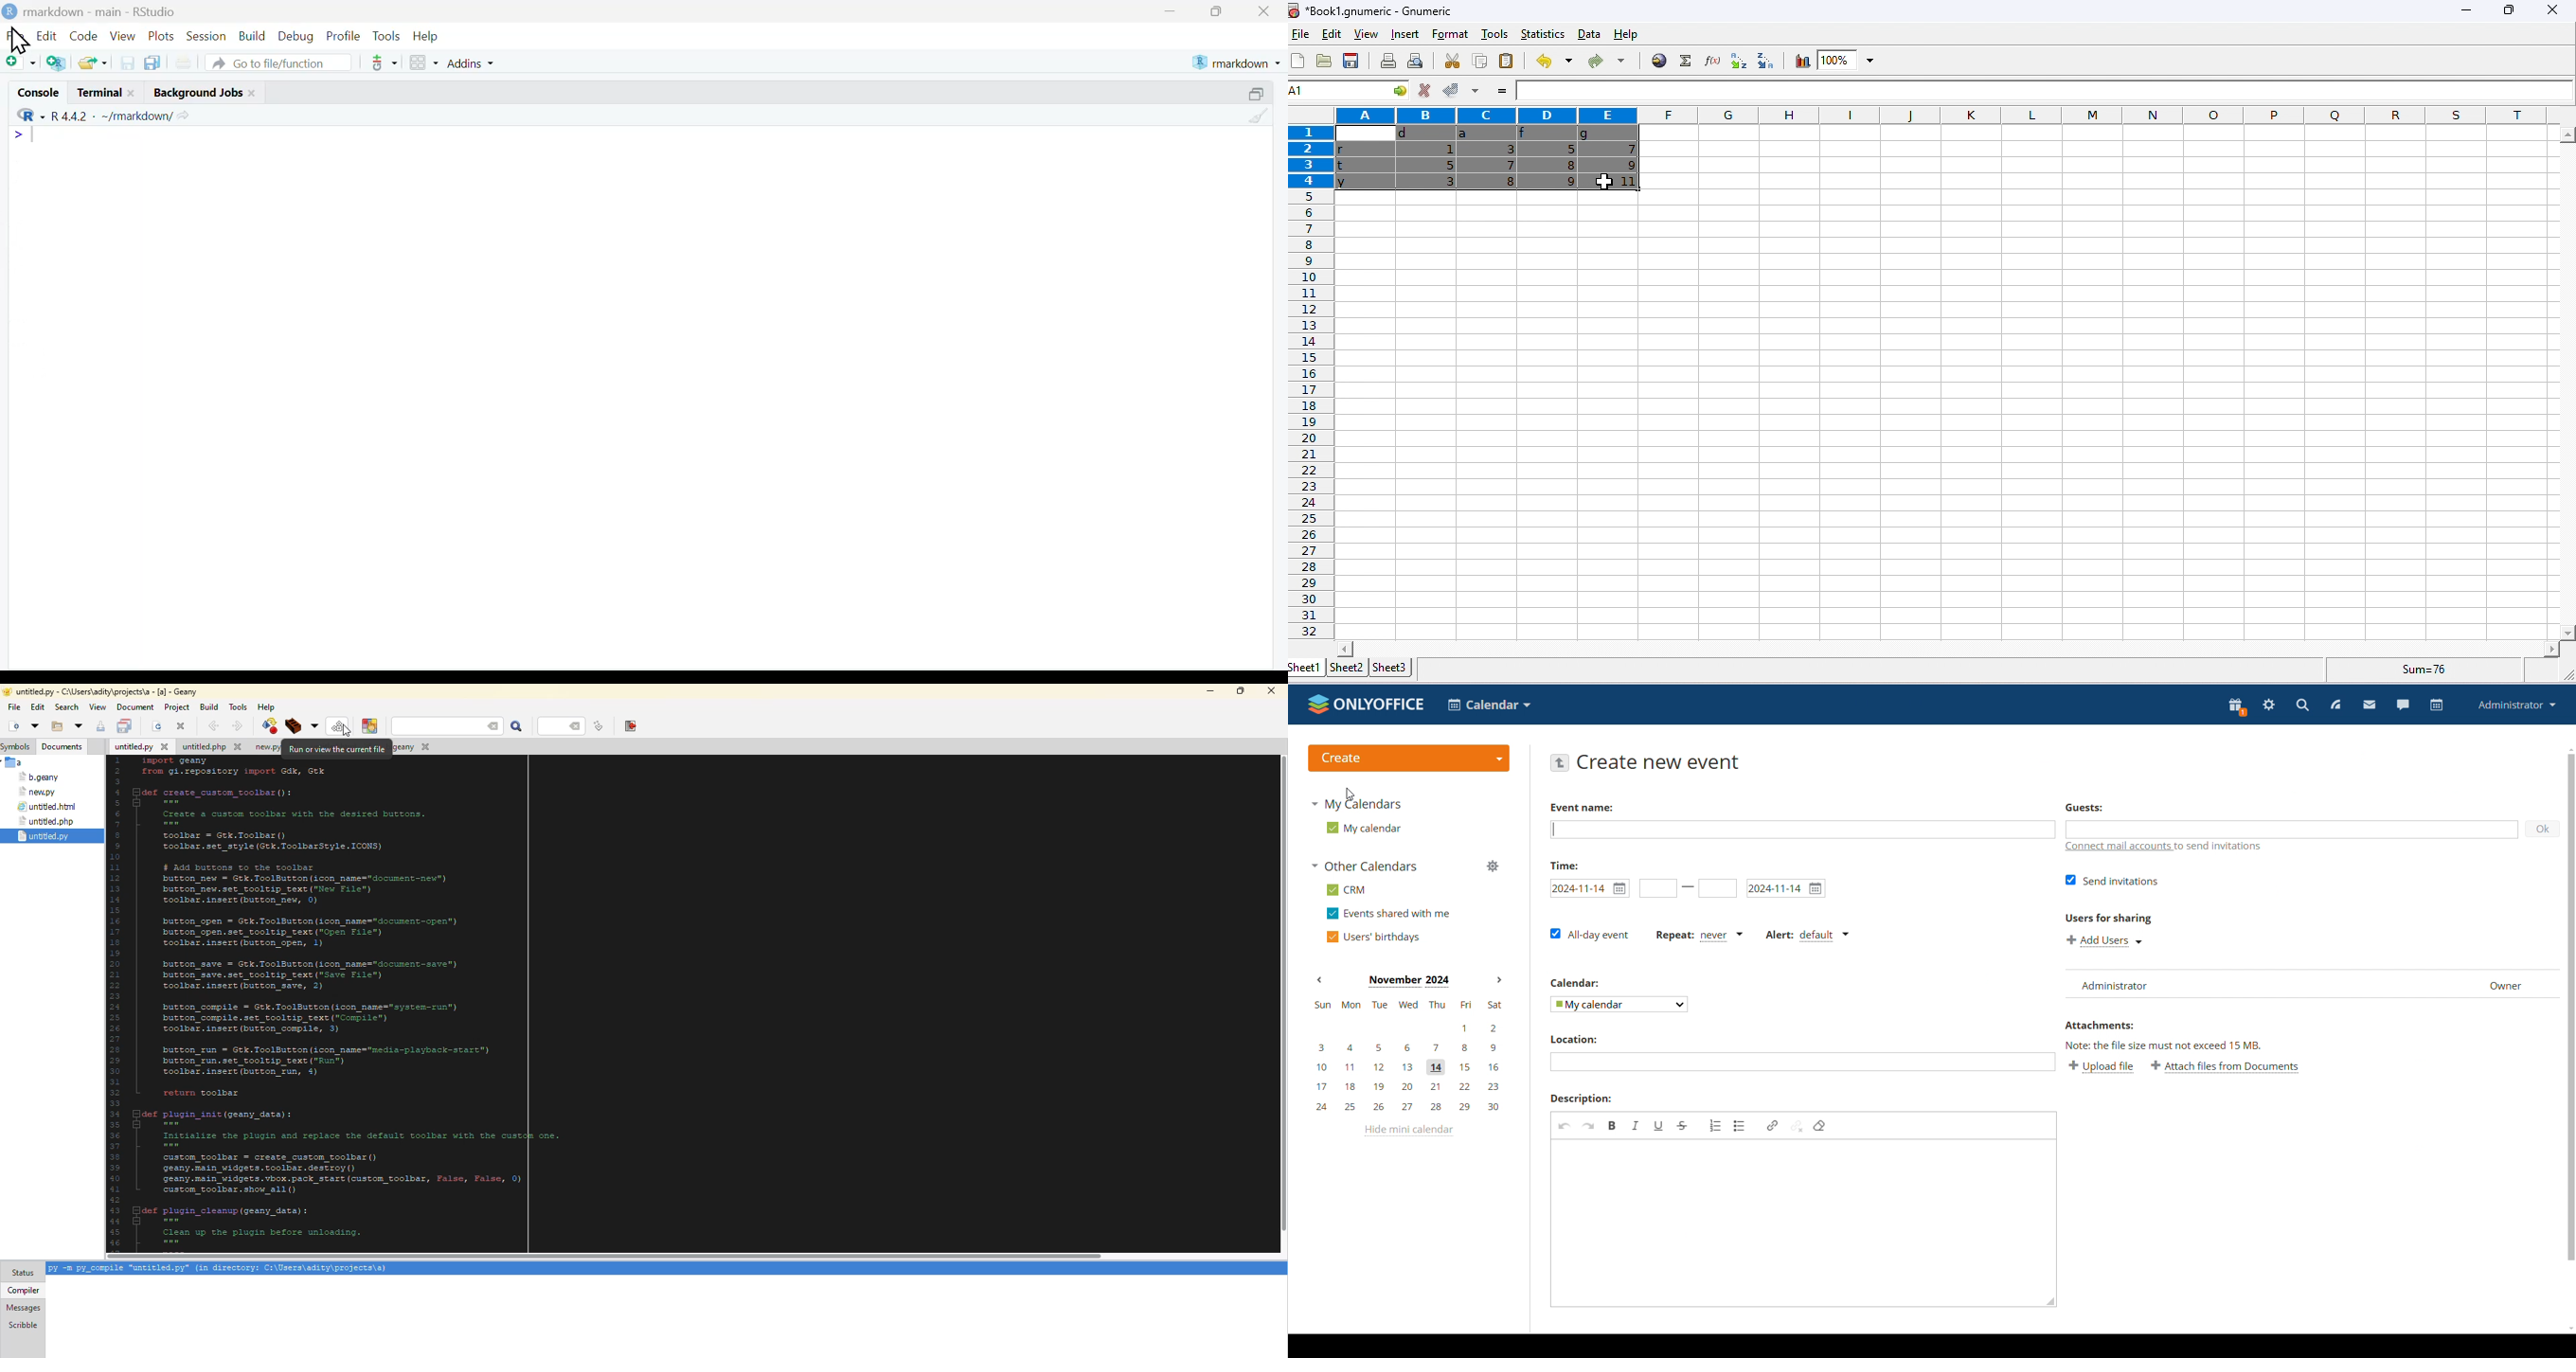 The width and height of the screenshot is (2576, 1372). Describe the element at coordinates (83, 36) in the screenshot. I see `Code` at that location.